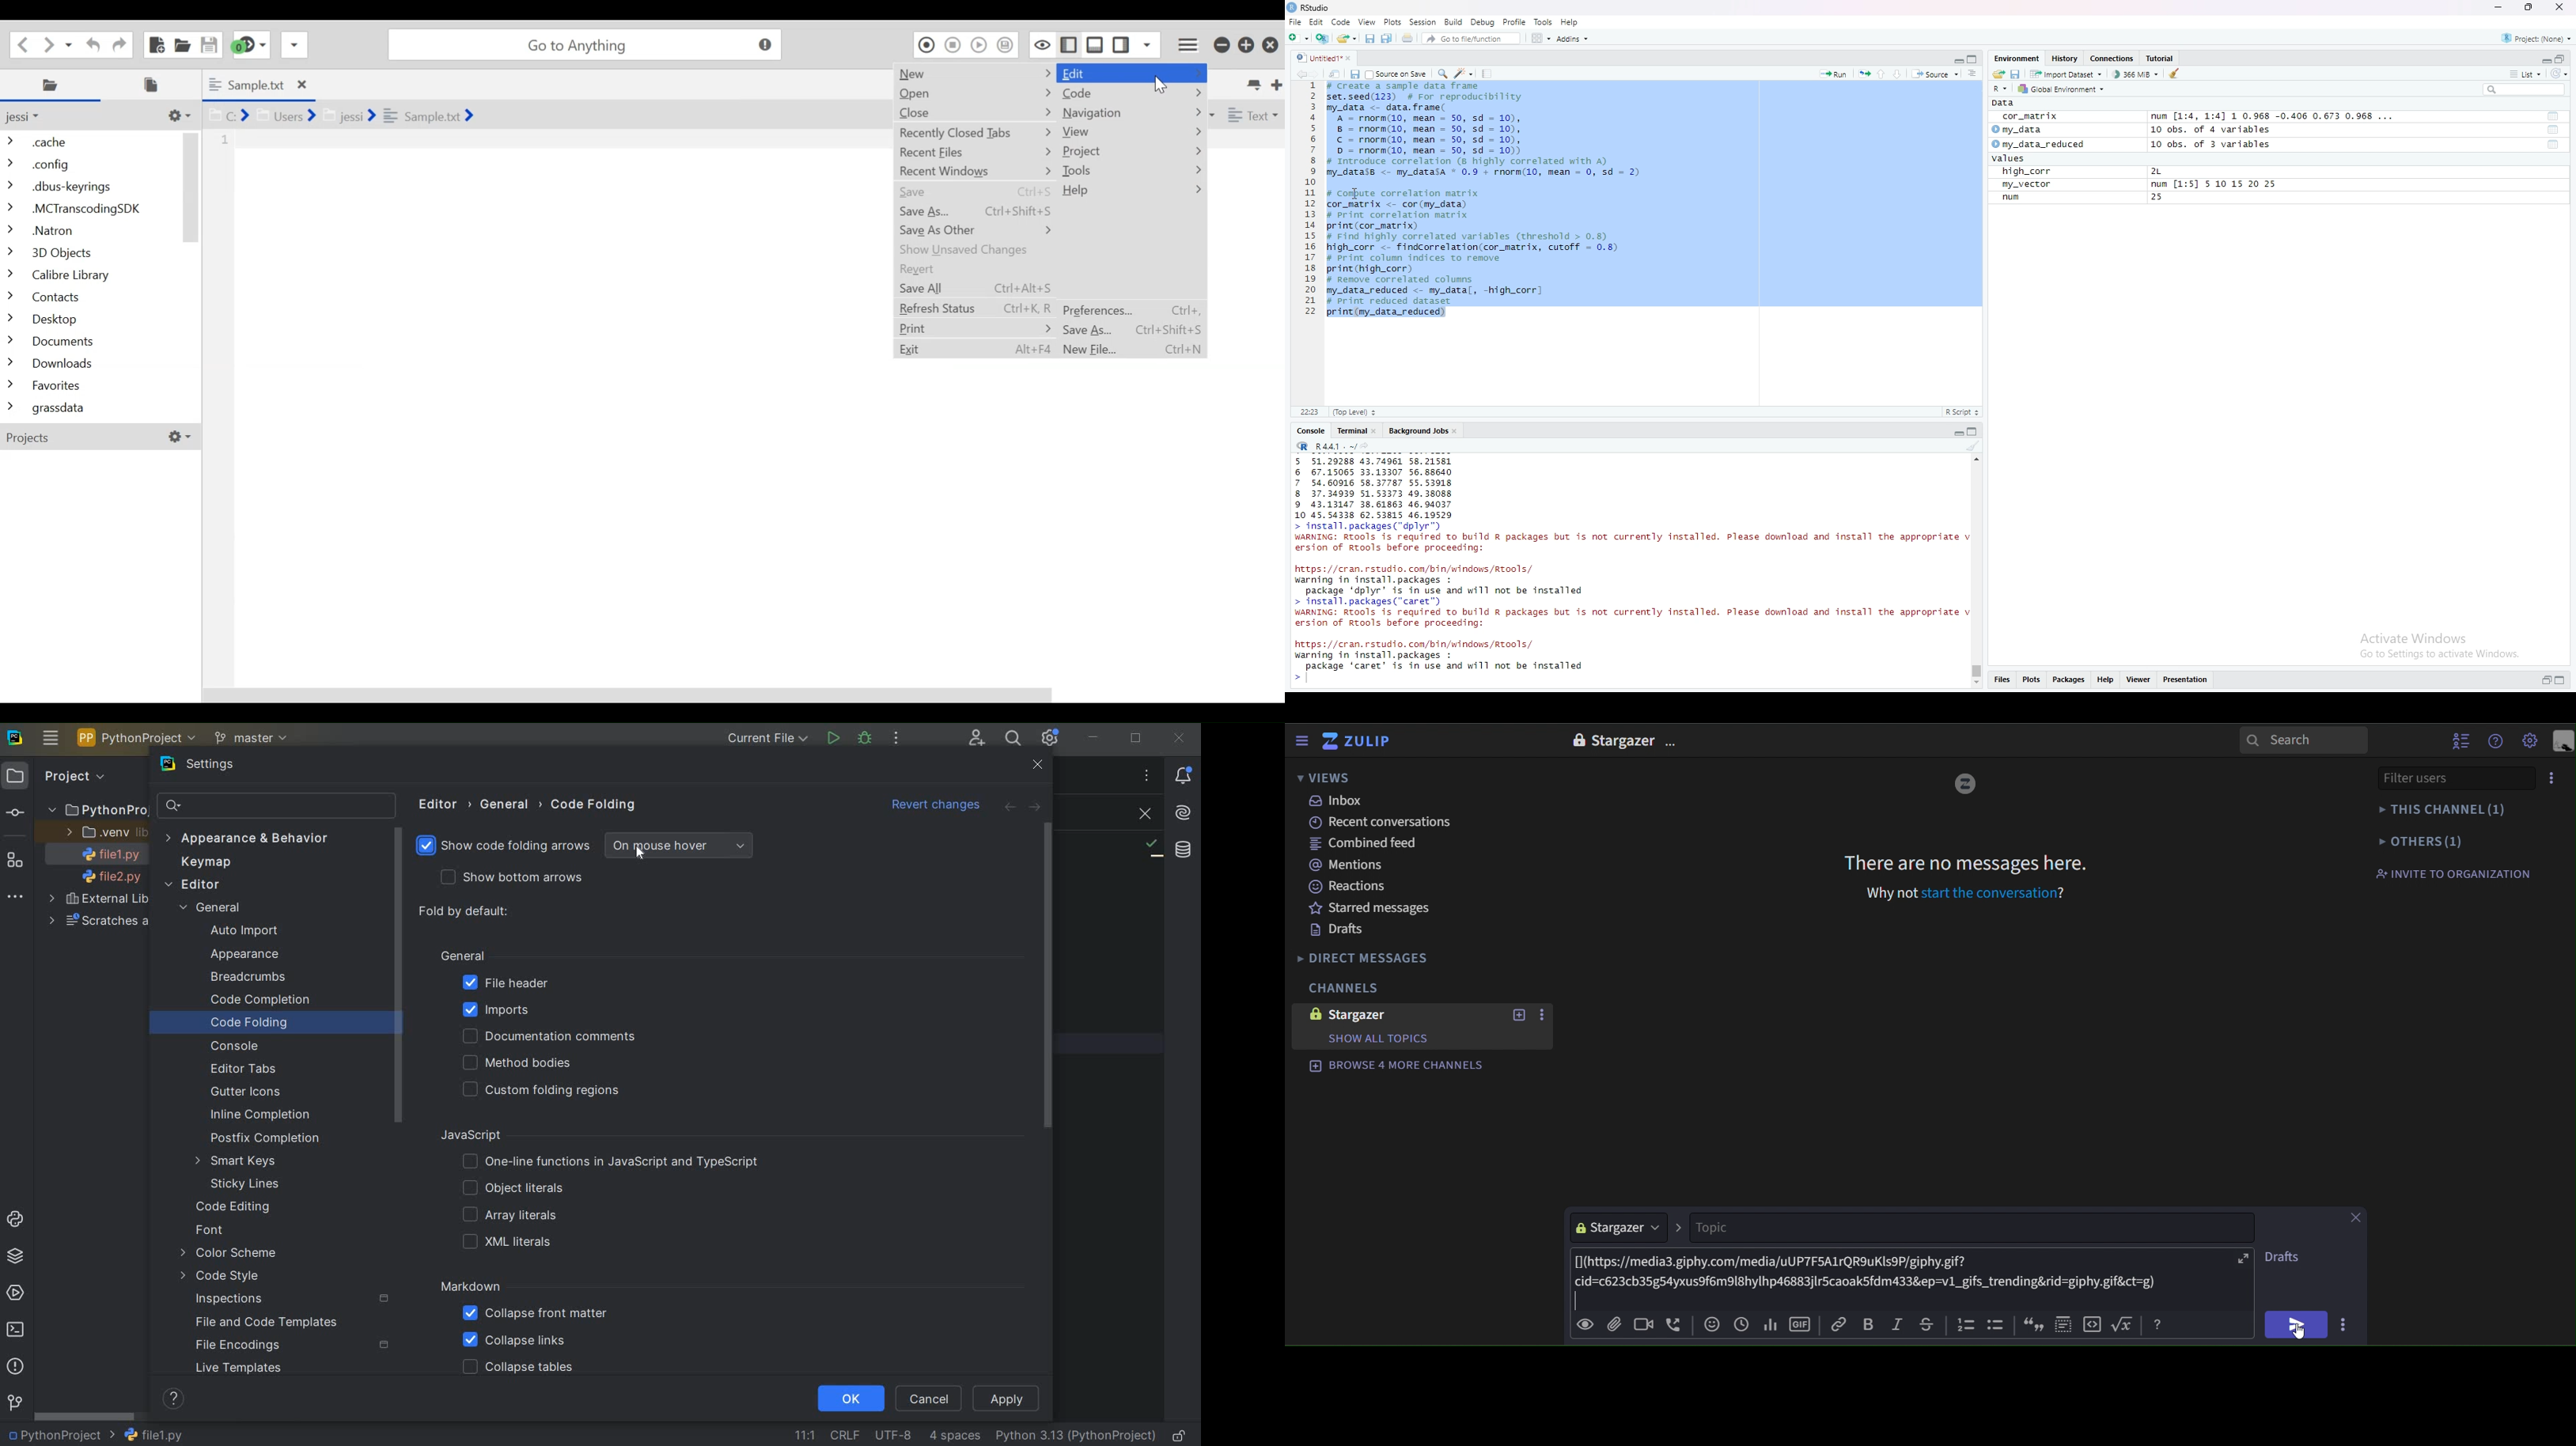  What do you see at coordinates (1347, 38) in the screenshot?
I see `share folder ` at bounding box center [1347, 38].